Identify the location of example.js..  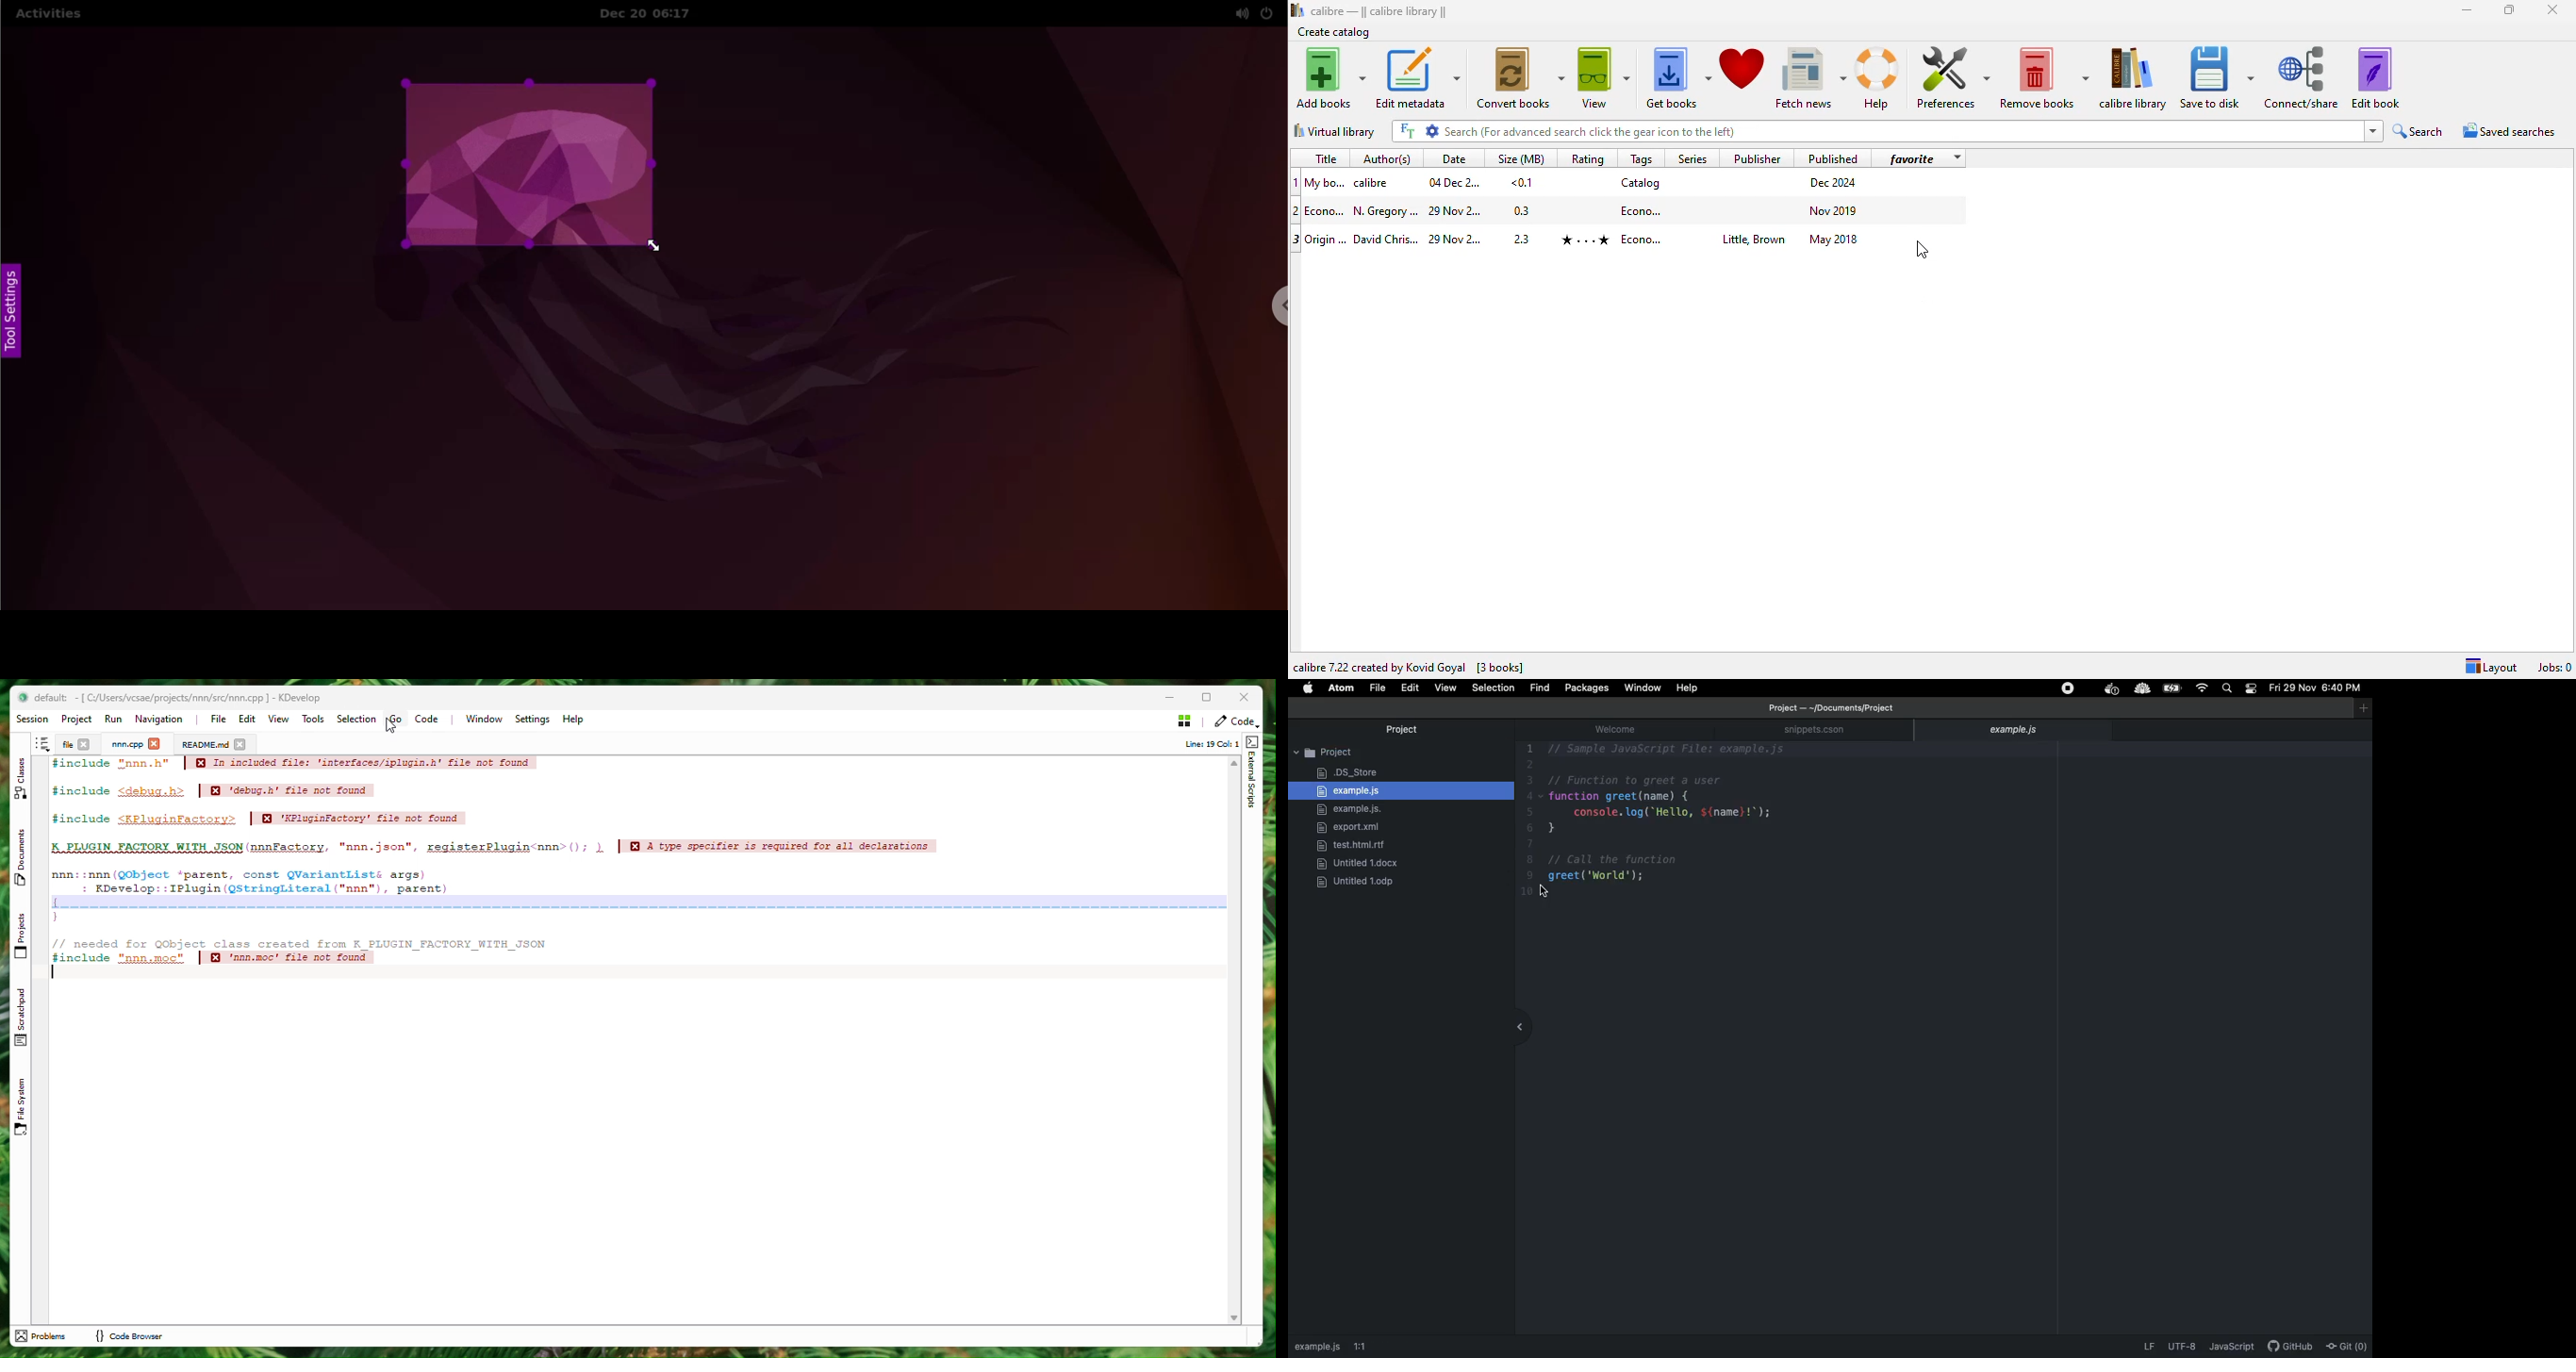
(1351, 810).